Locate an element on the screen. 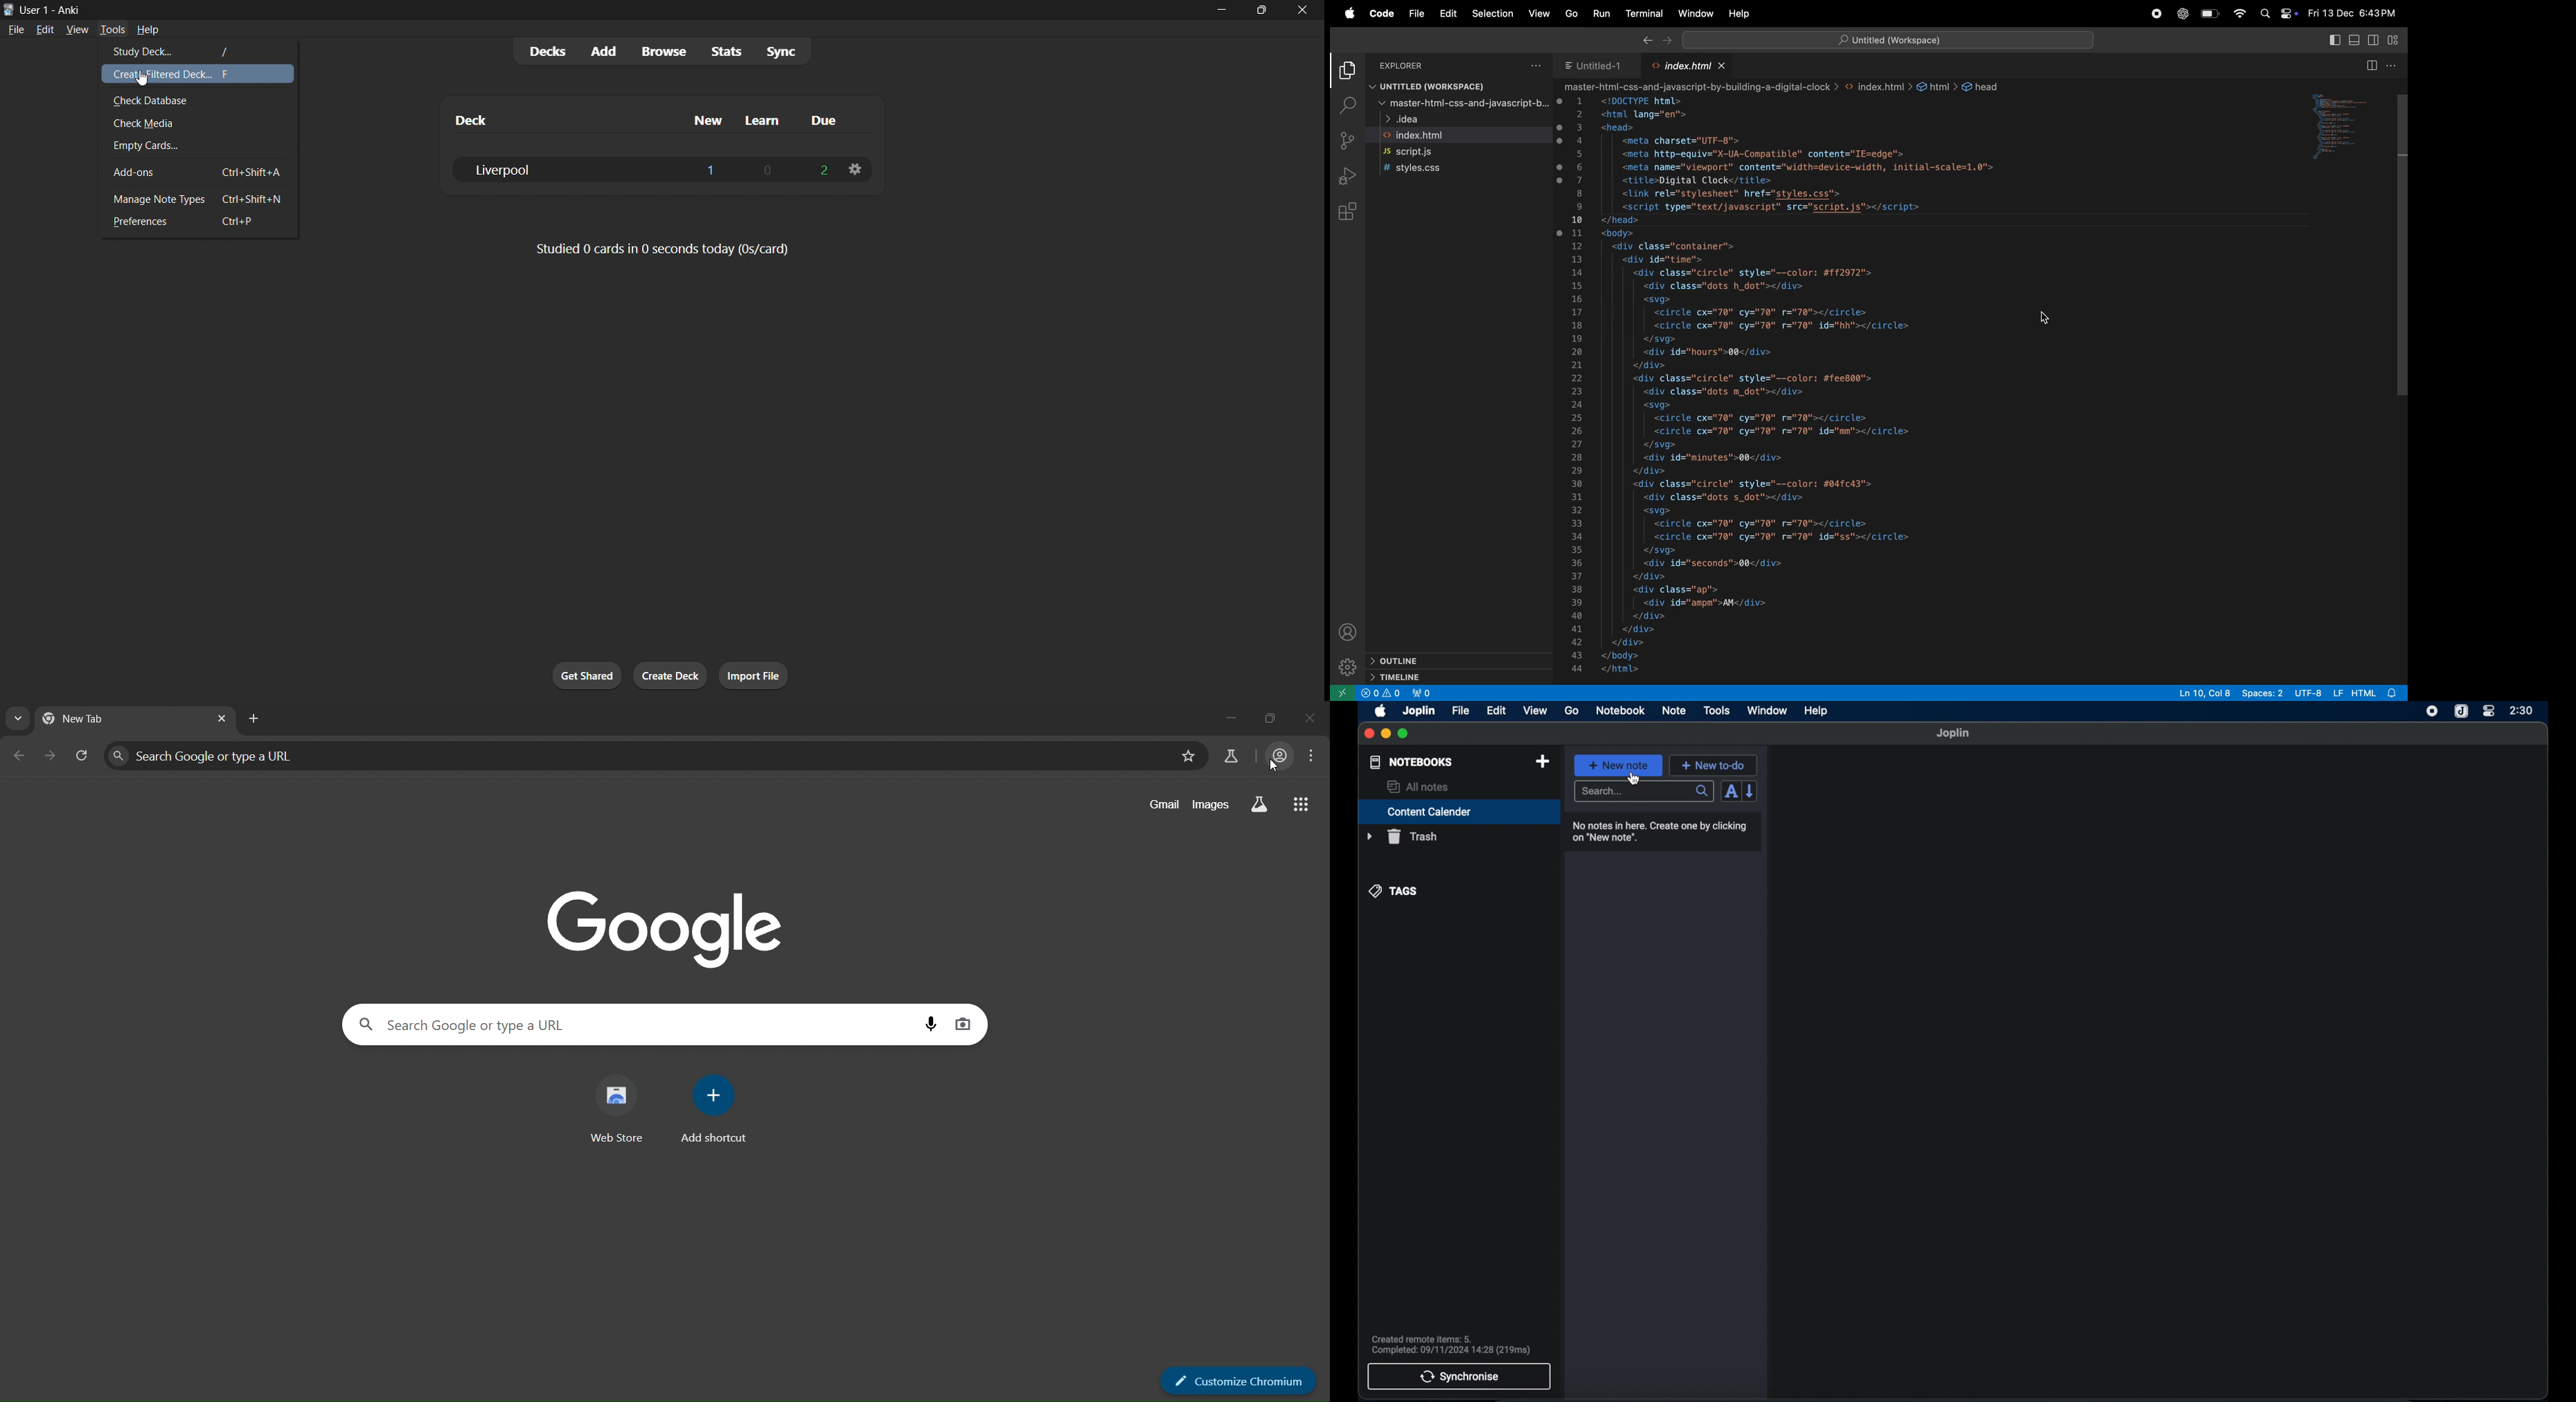  idea is located at coordinates (1408, 121).